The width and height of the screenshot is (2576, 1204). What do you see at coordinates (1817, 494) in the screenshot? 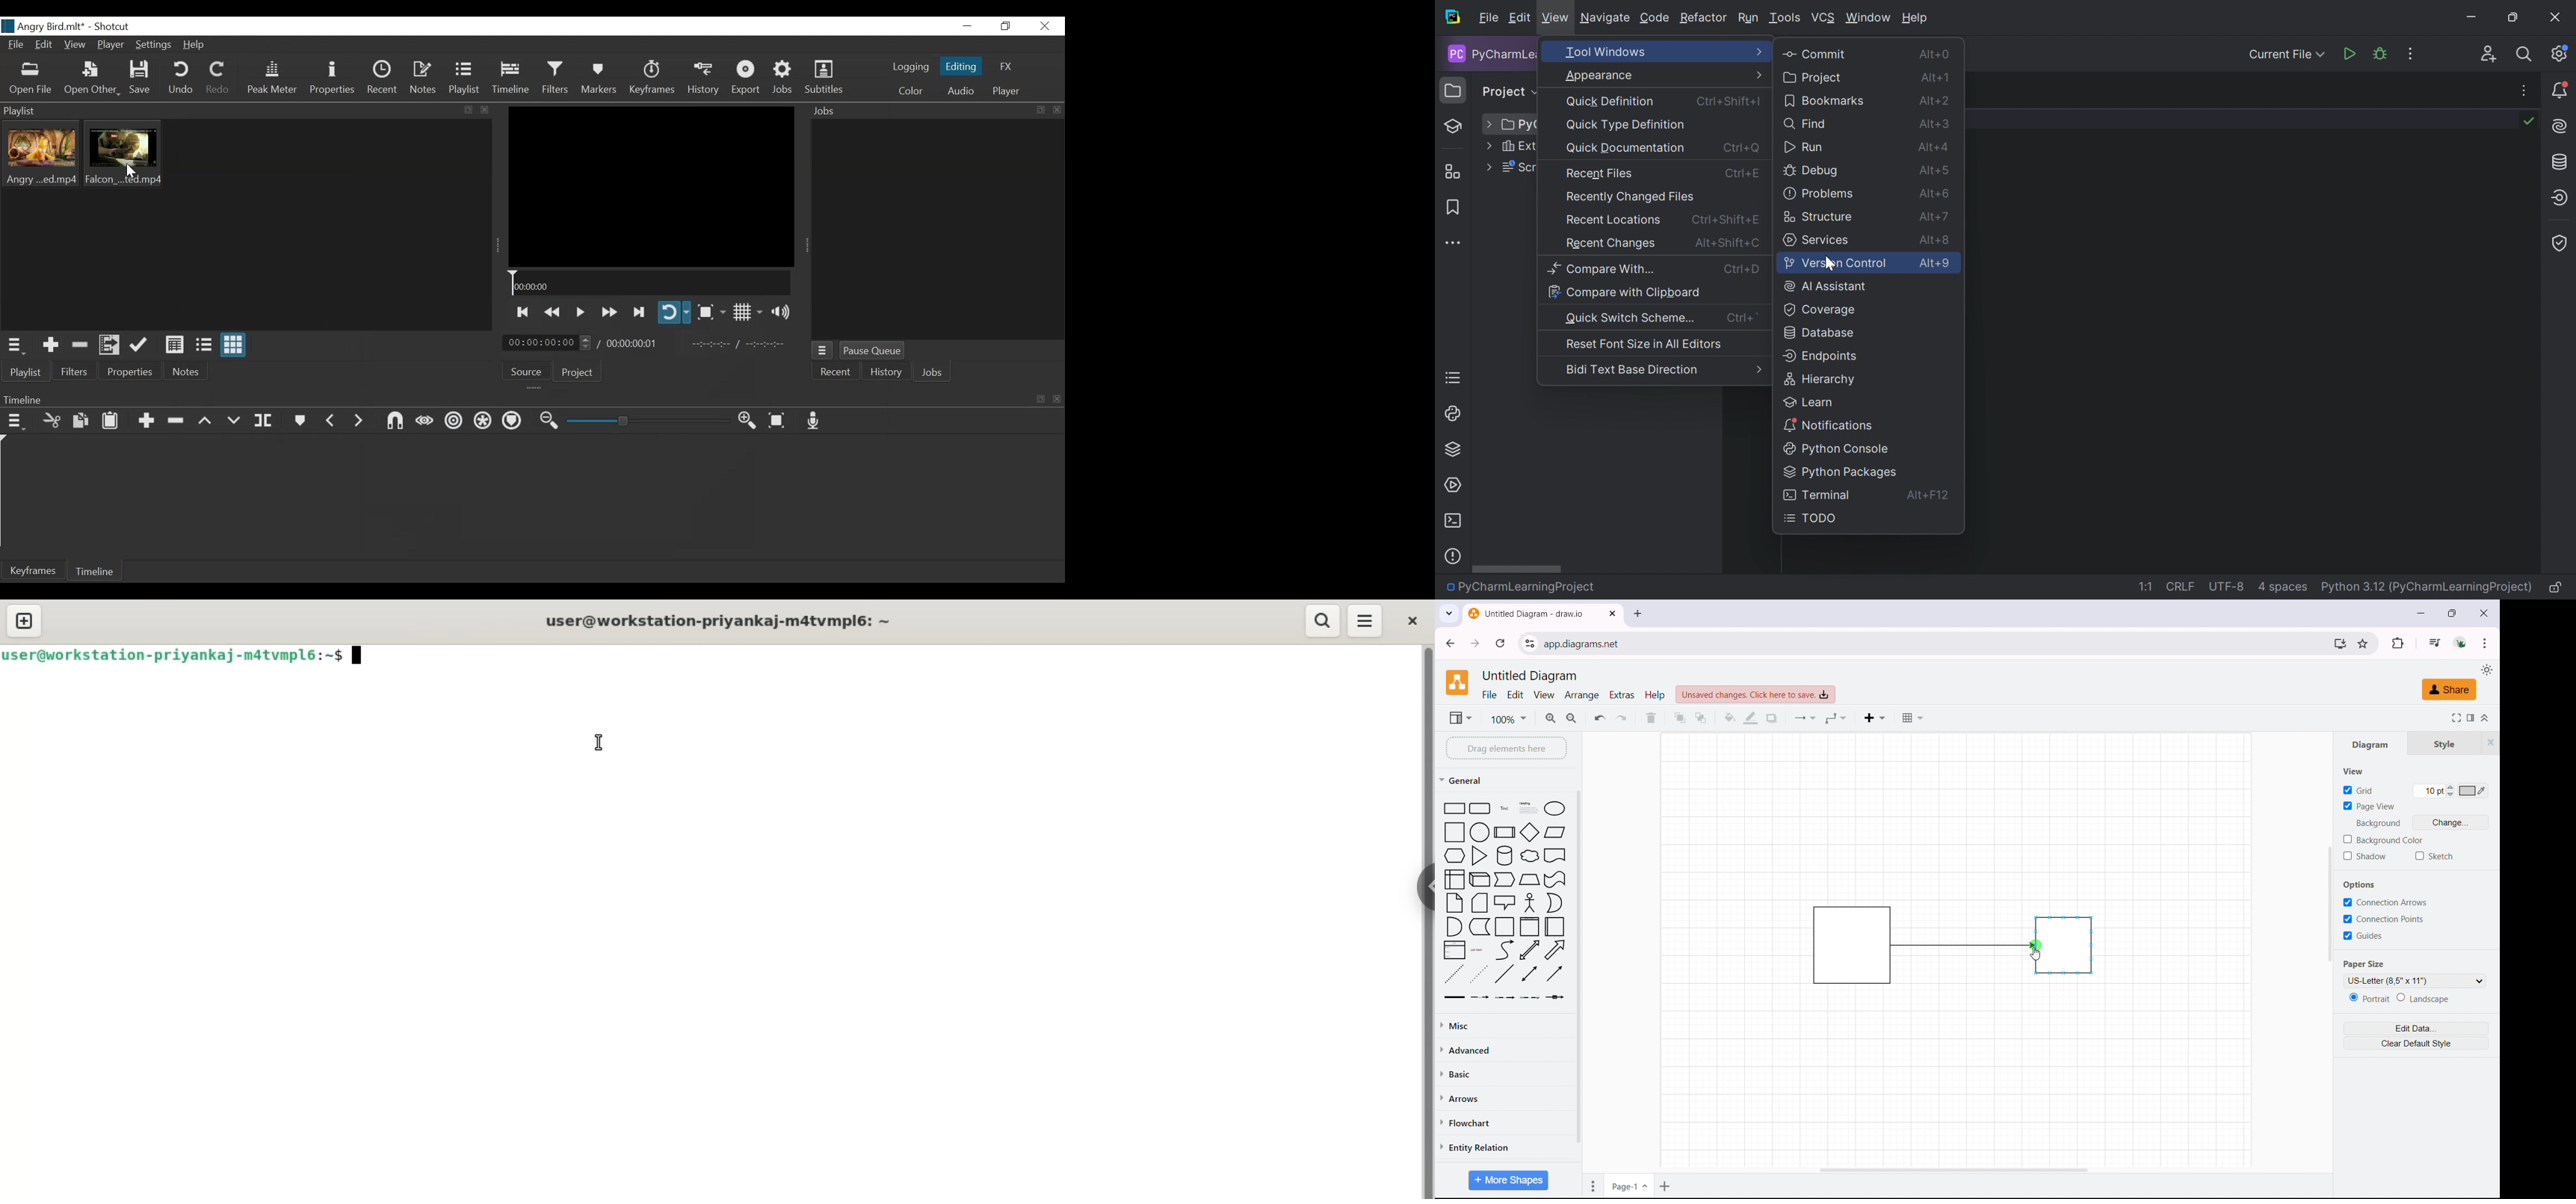
I see `Terminal` at bounding box center [1817, 494].